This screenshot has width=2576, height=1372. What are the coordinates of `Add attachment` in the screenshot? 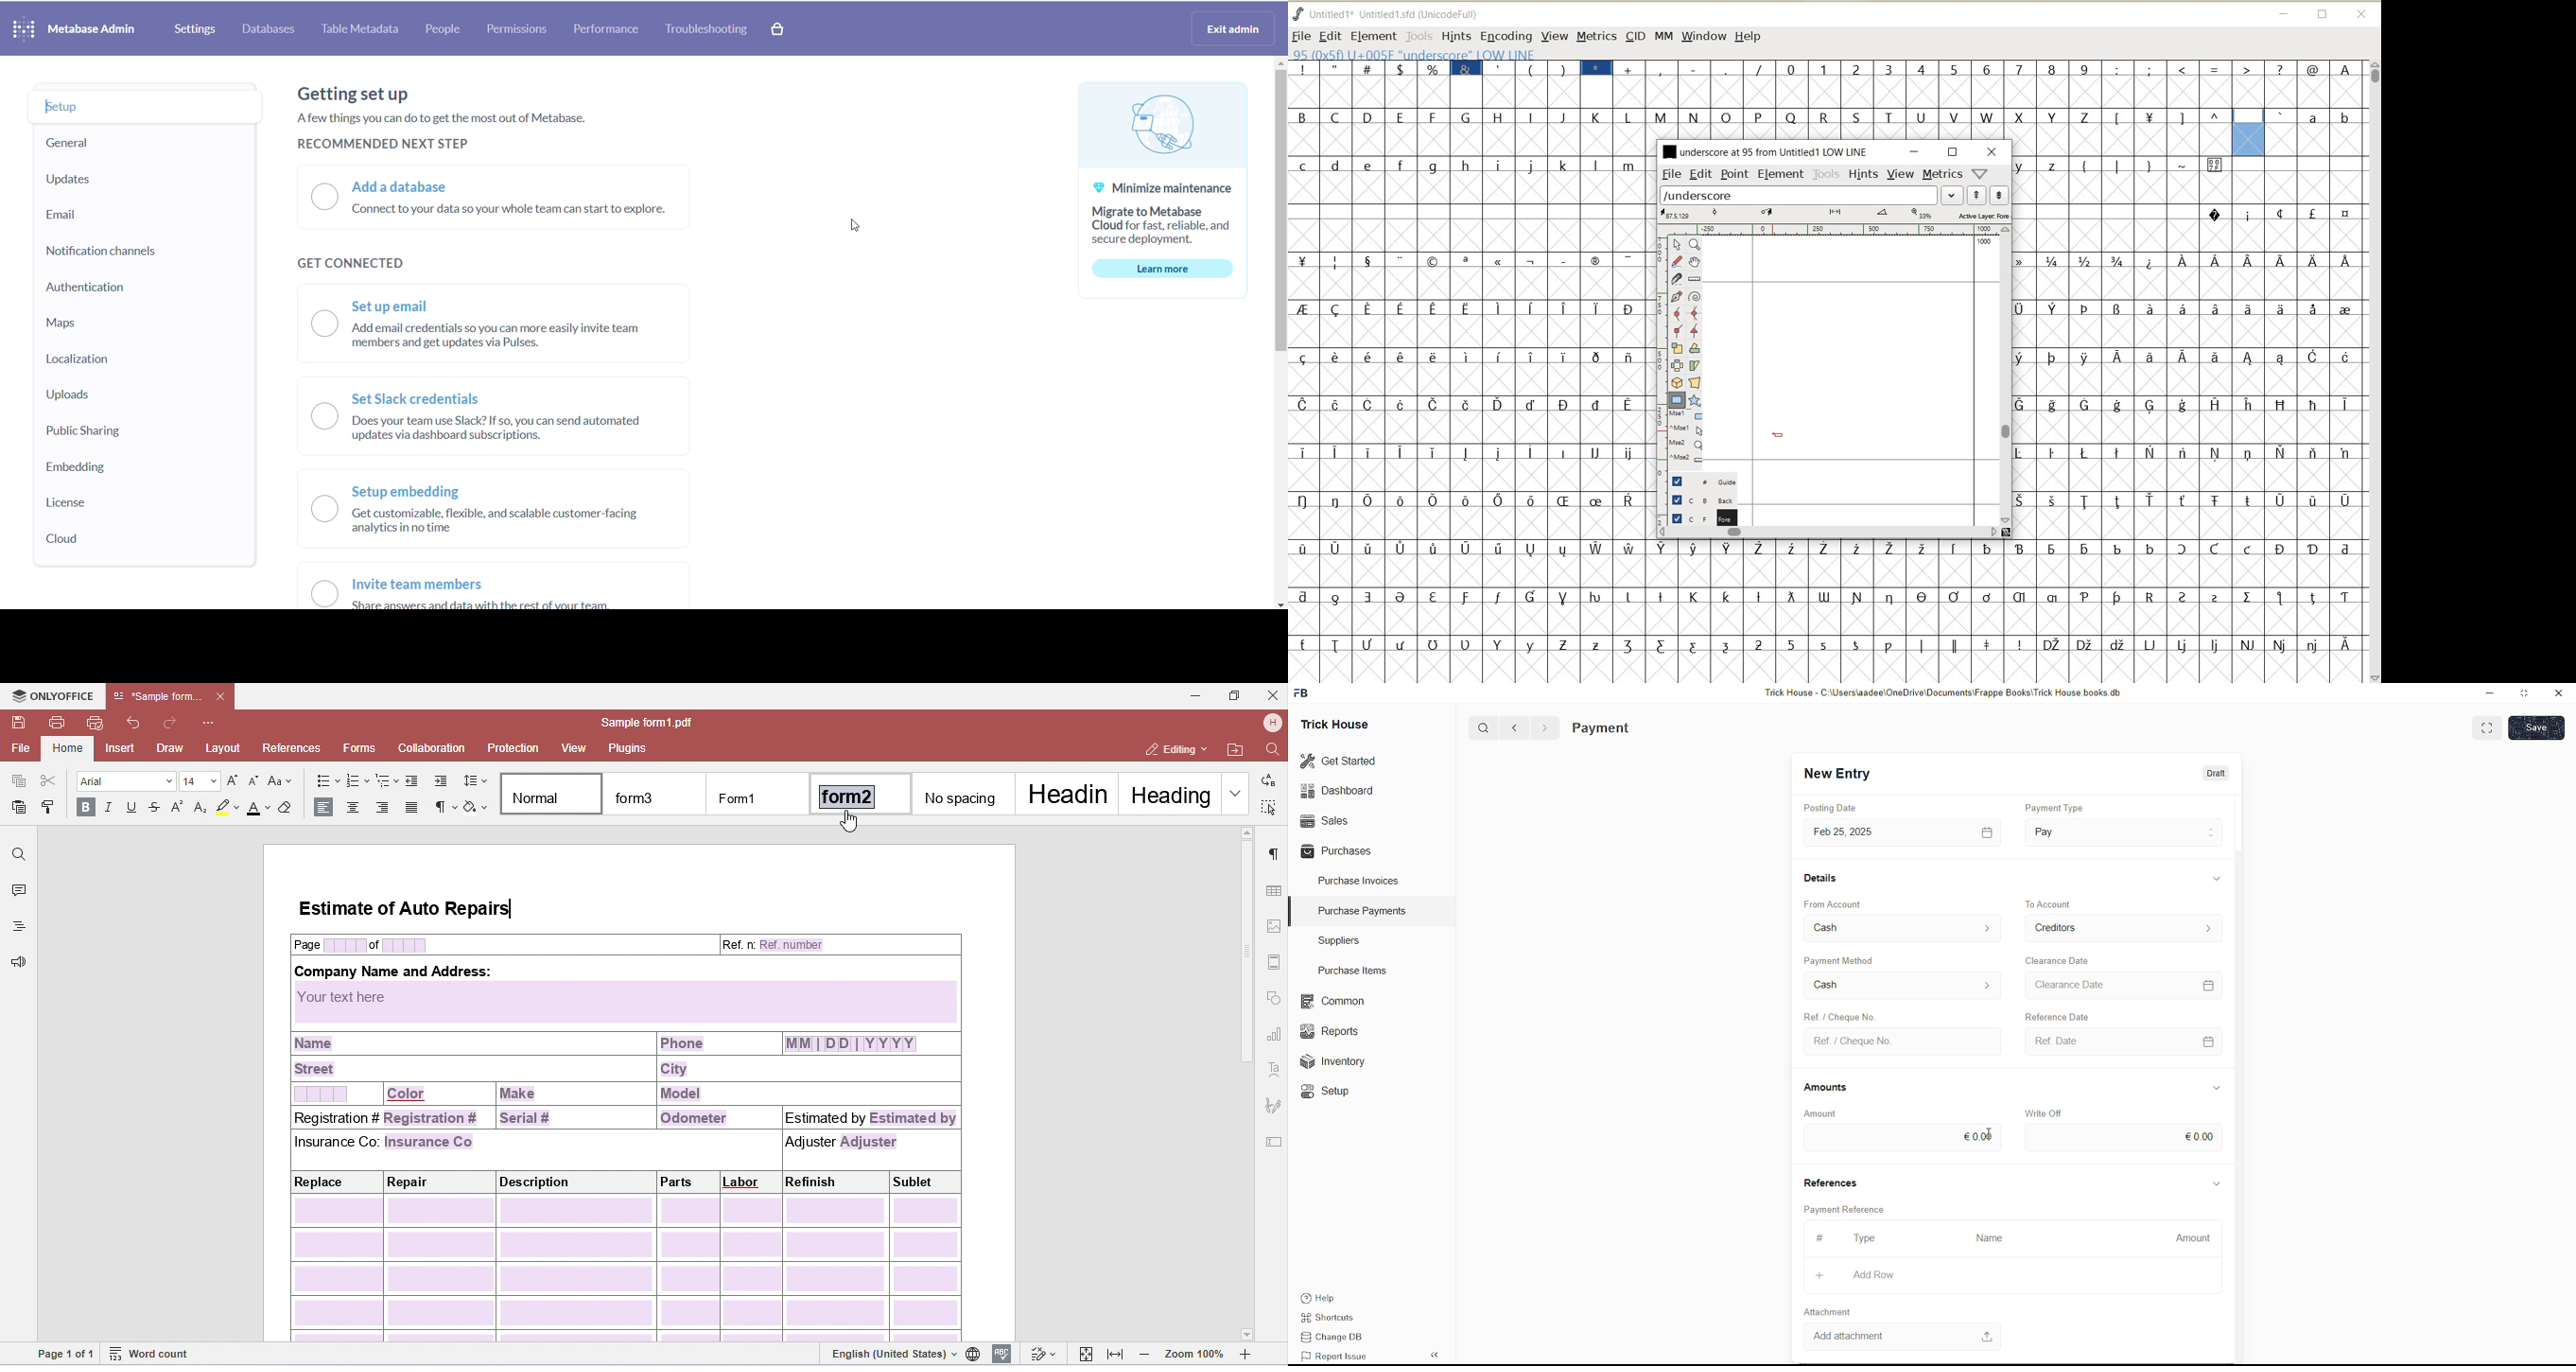 It's located at (1903, 1337).